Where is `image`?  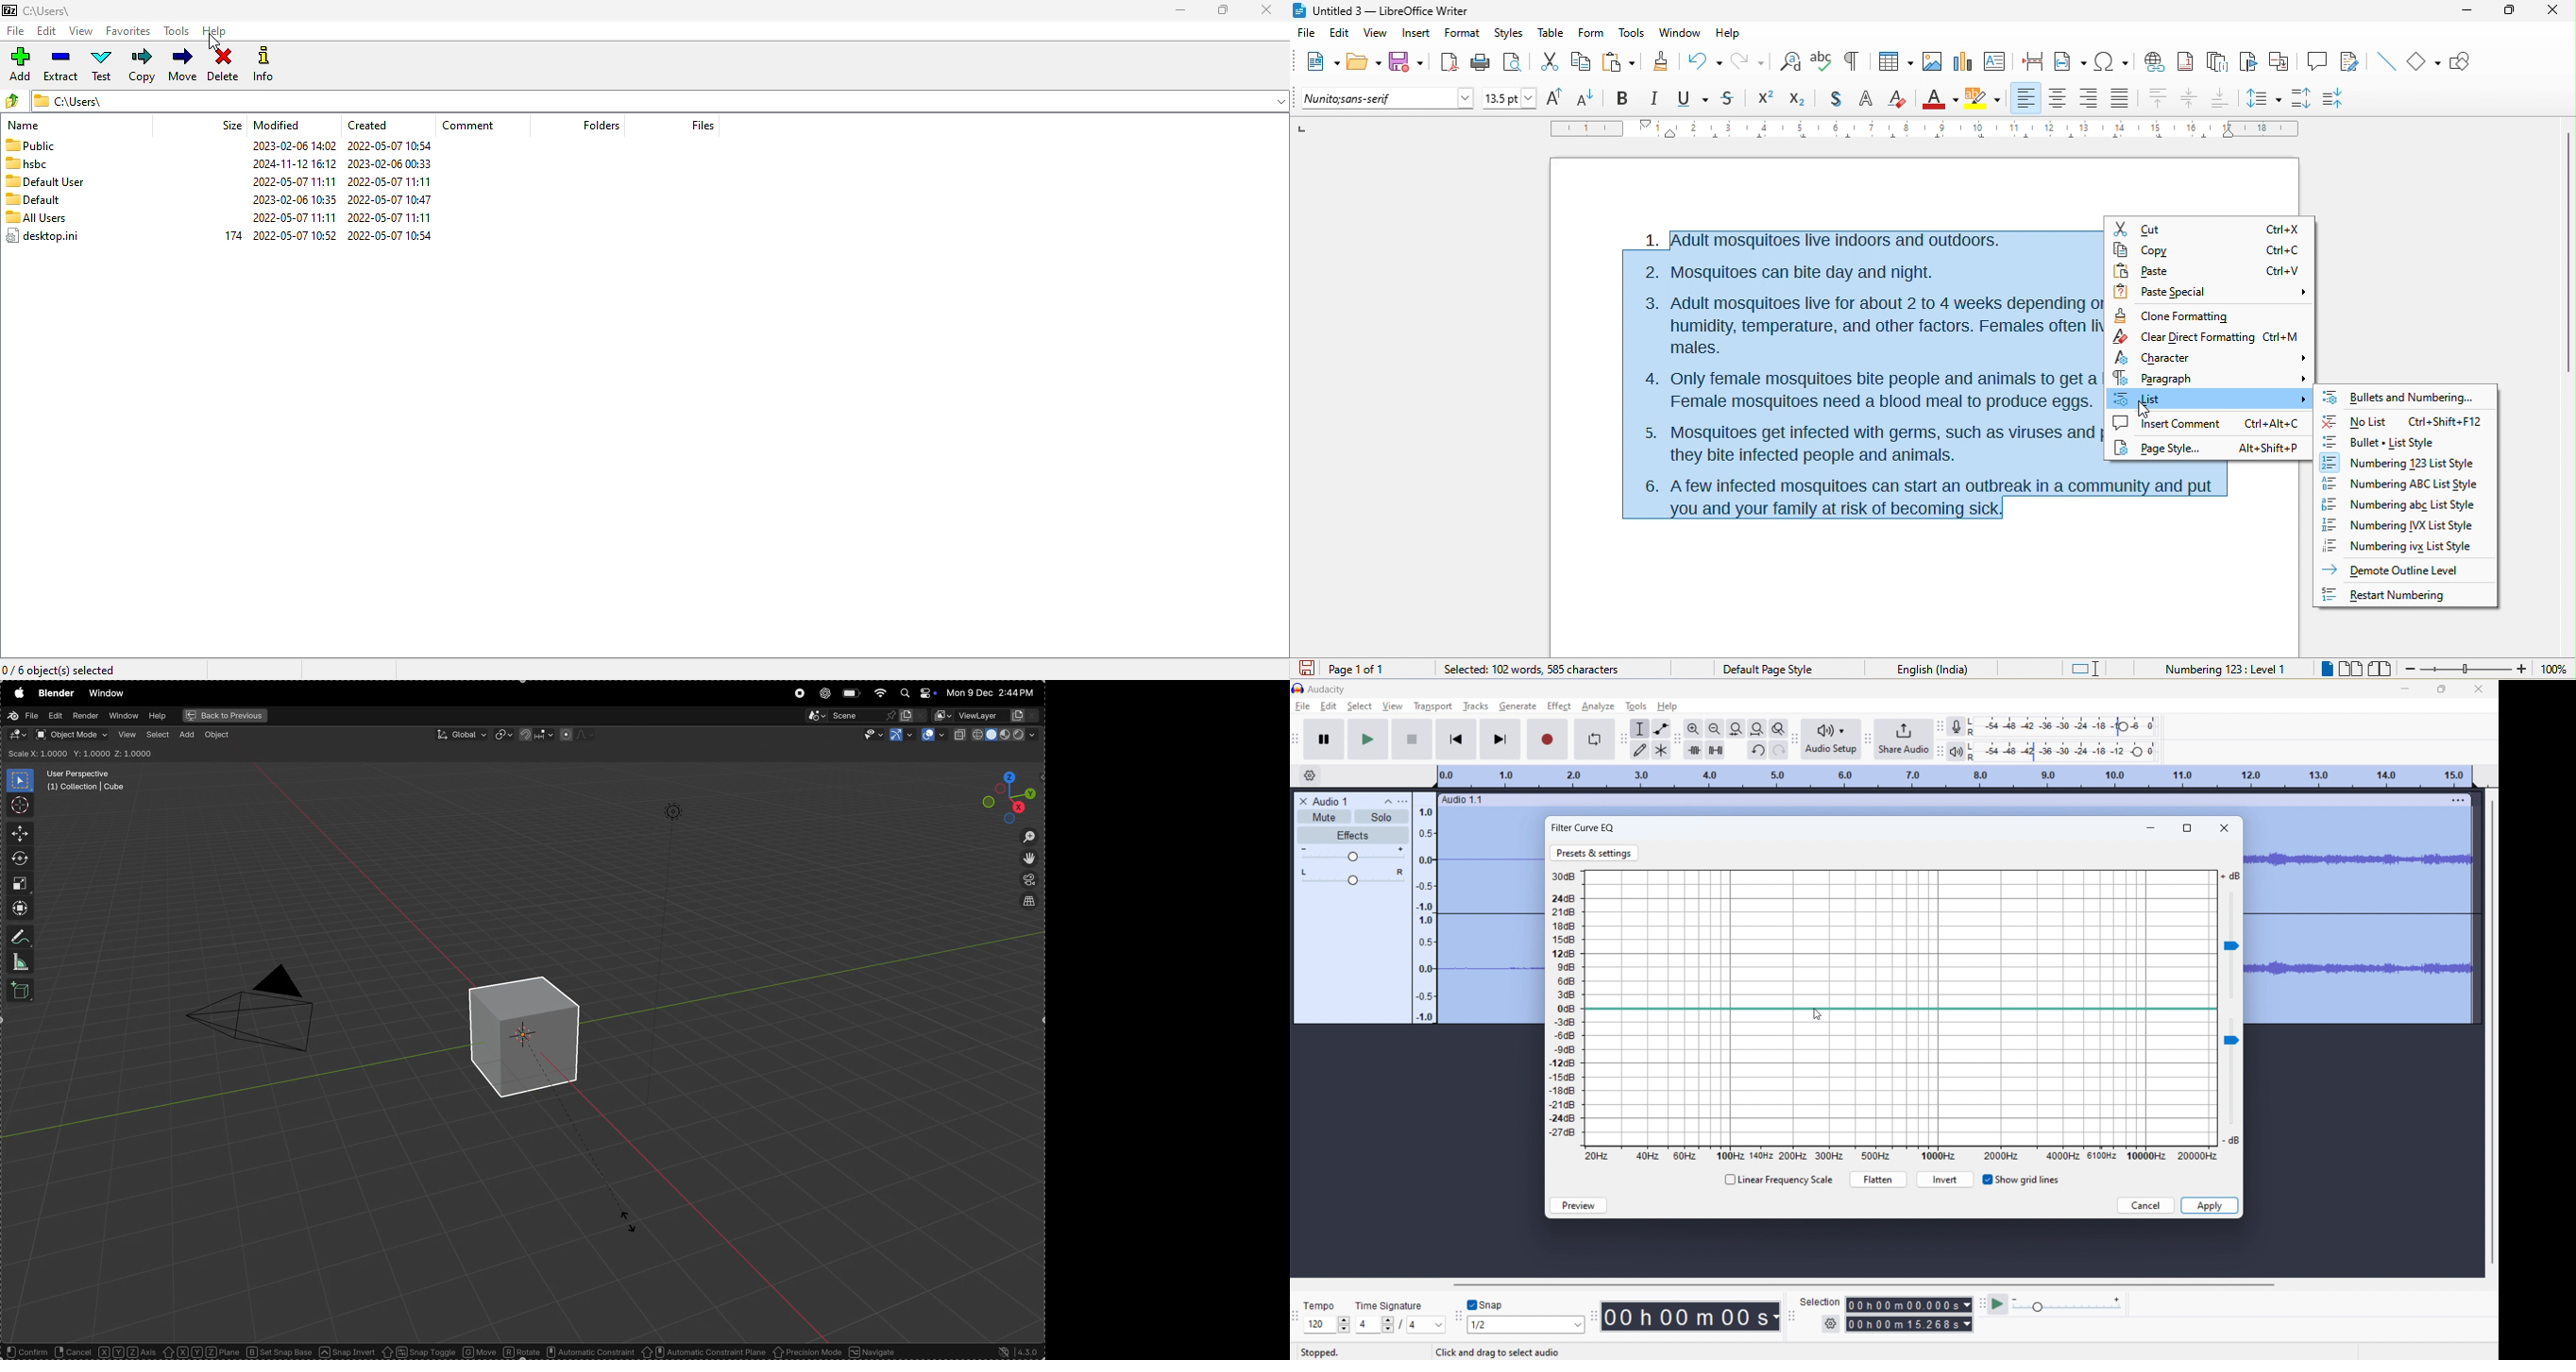 image is located at coordinates (1928, 63).